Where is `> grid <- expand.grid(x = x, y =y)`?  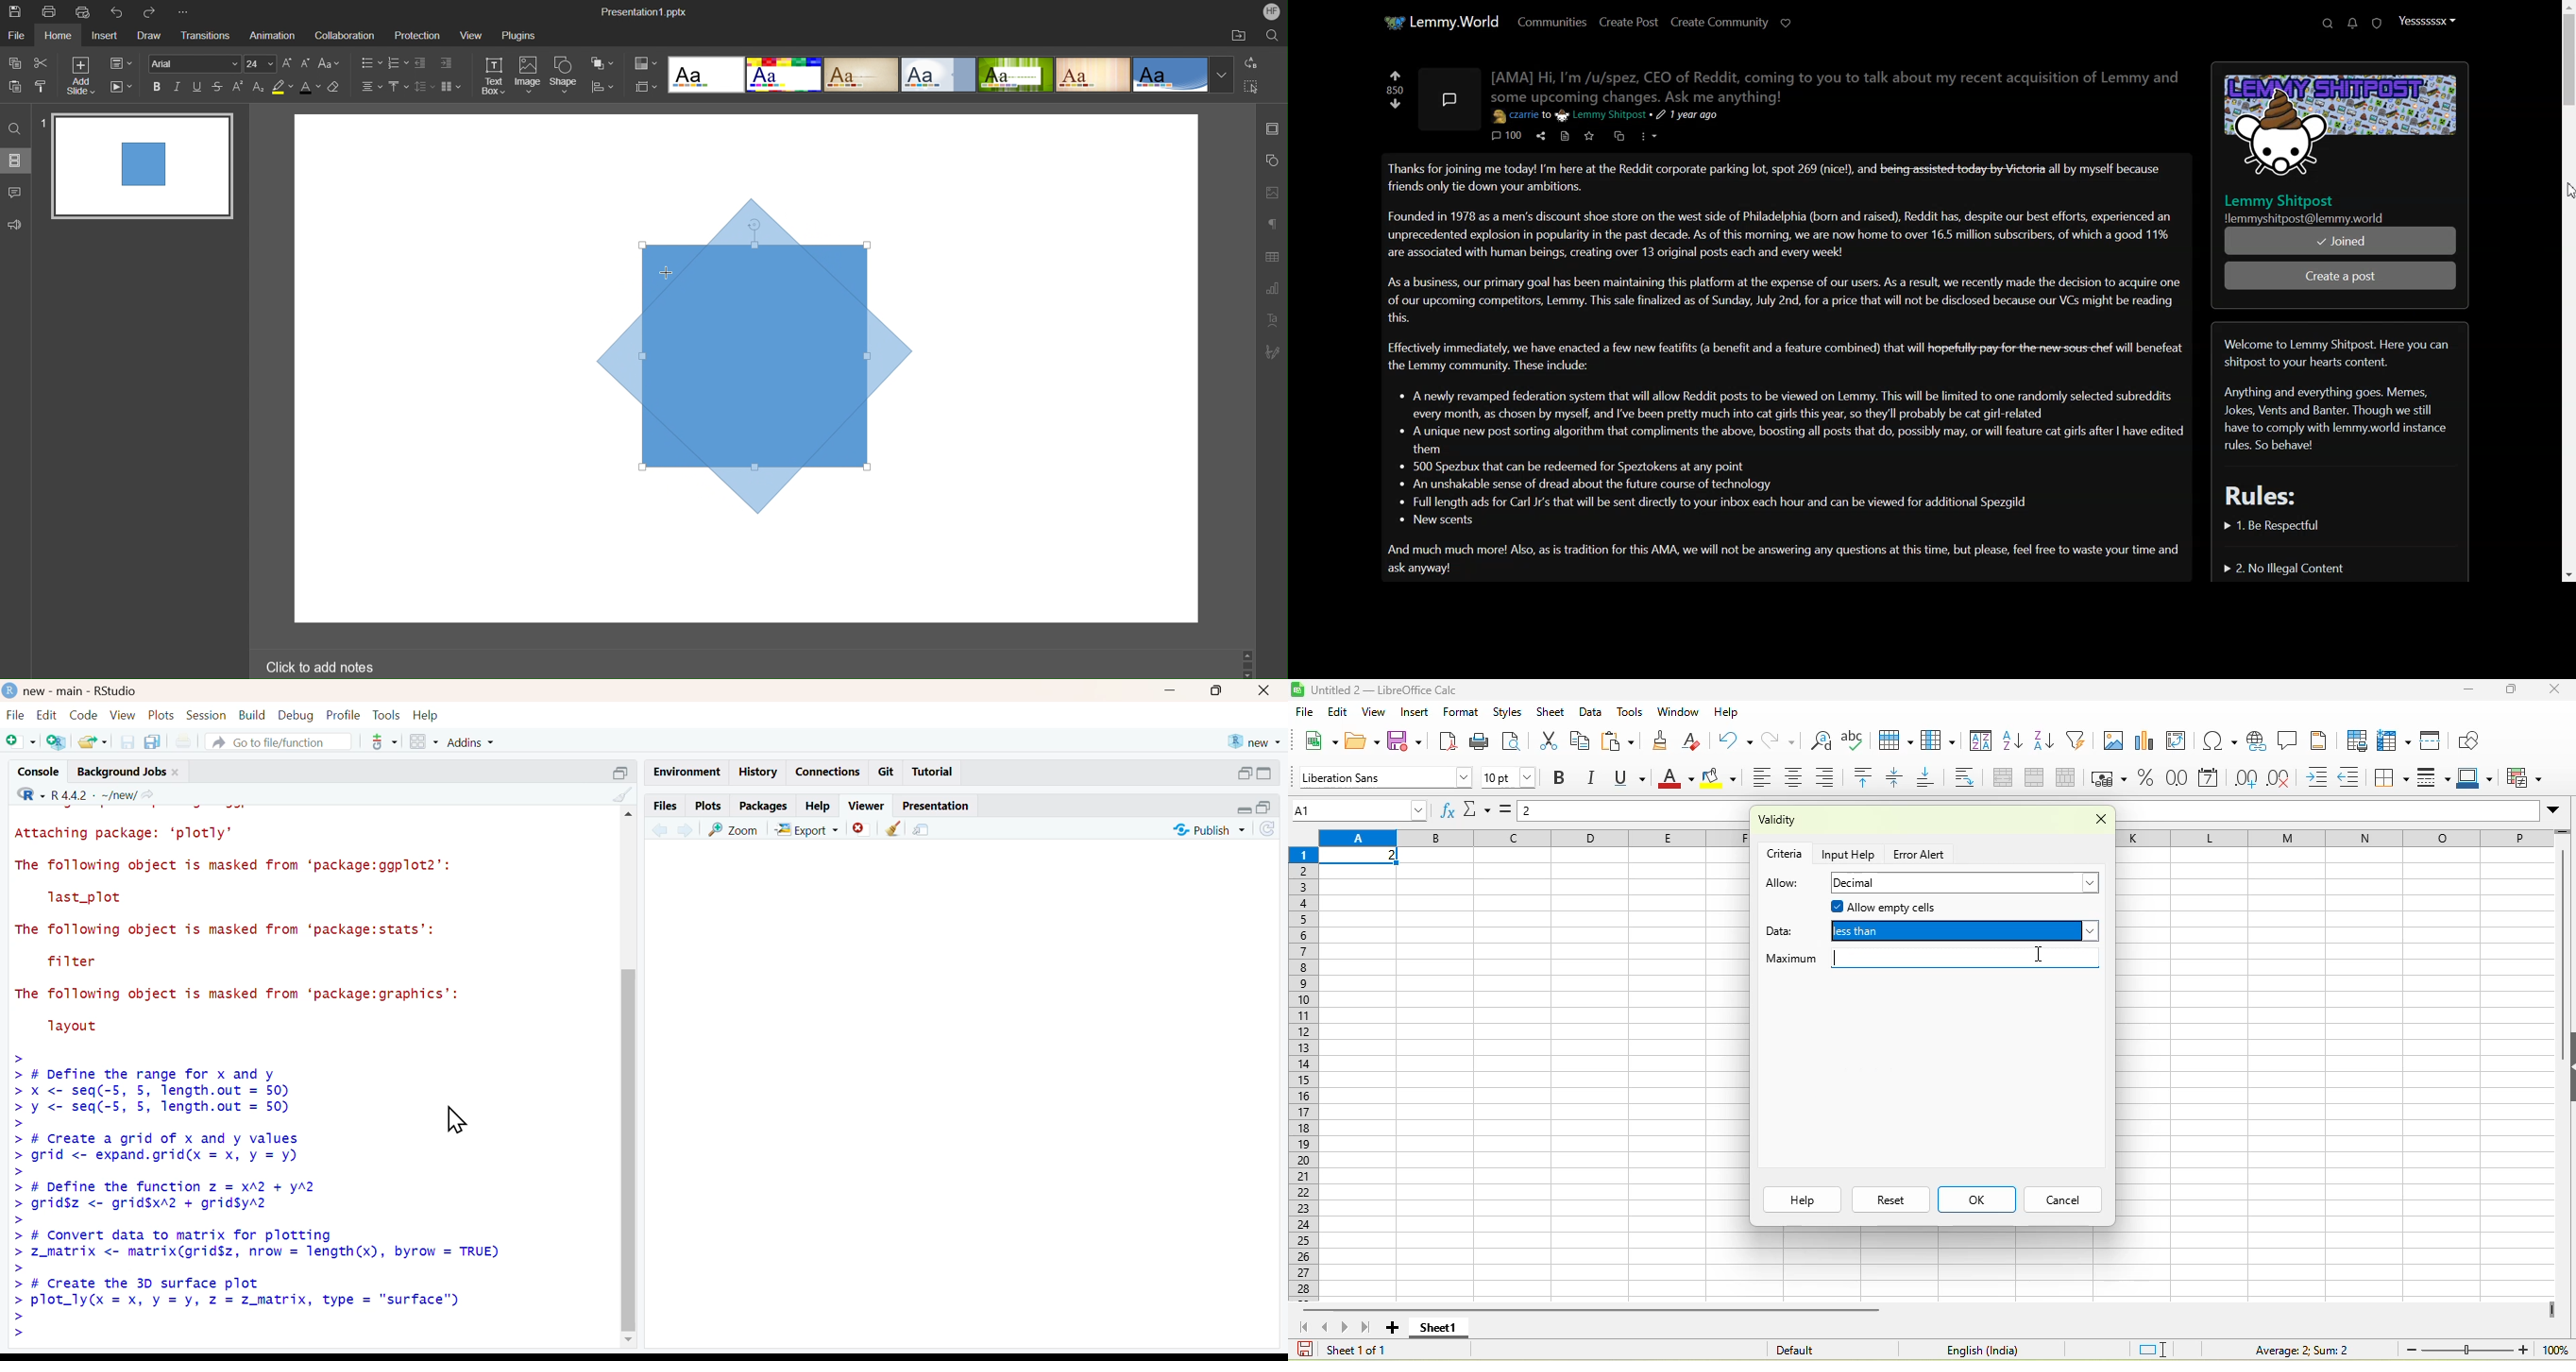 > grid <- expand.grid(x = x, y =y) is located at coordinates (164, 1157).